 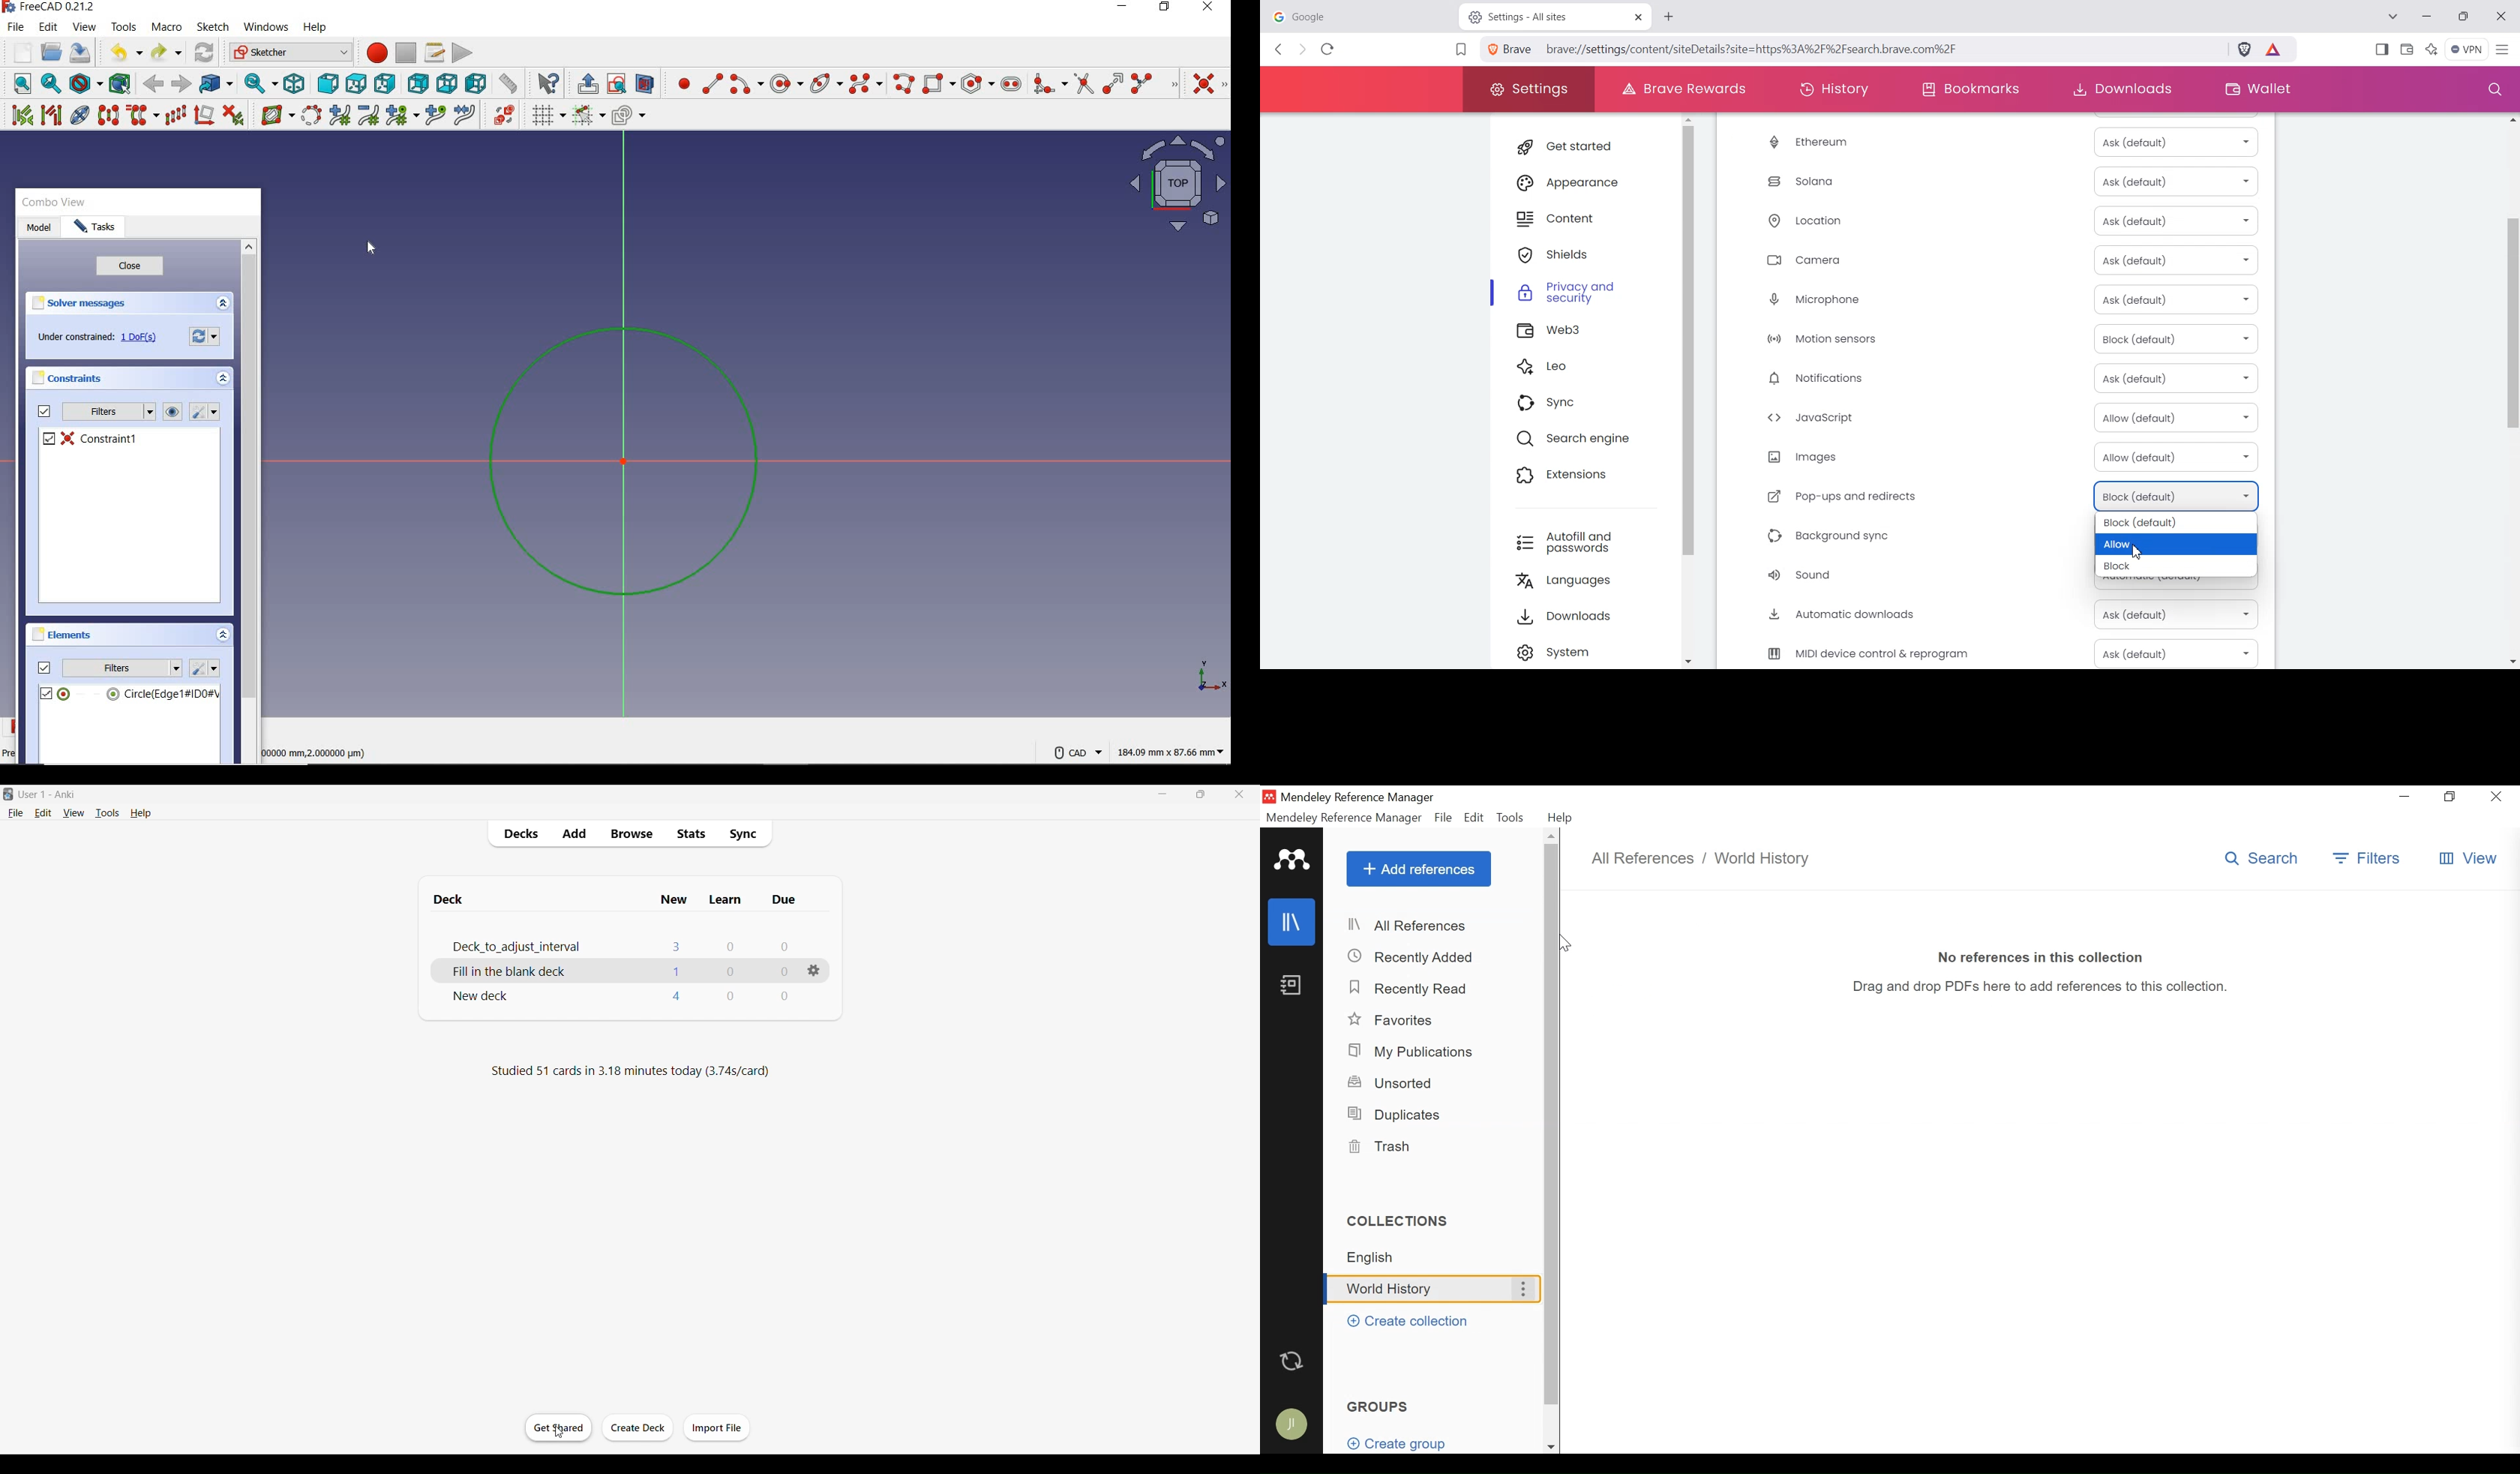 I want to click on create fillet, so click(x=1049, y=85).